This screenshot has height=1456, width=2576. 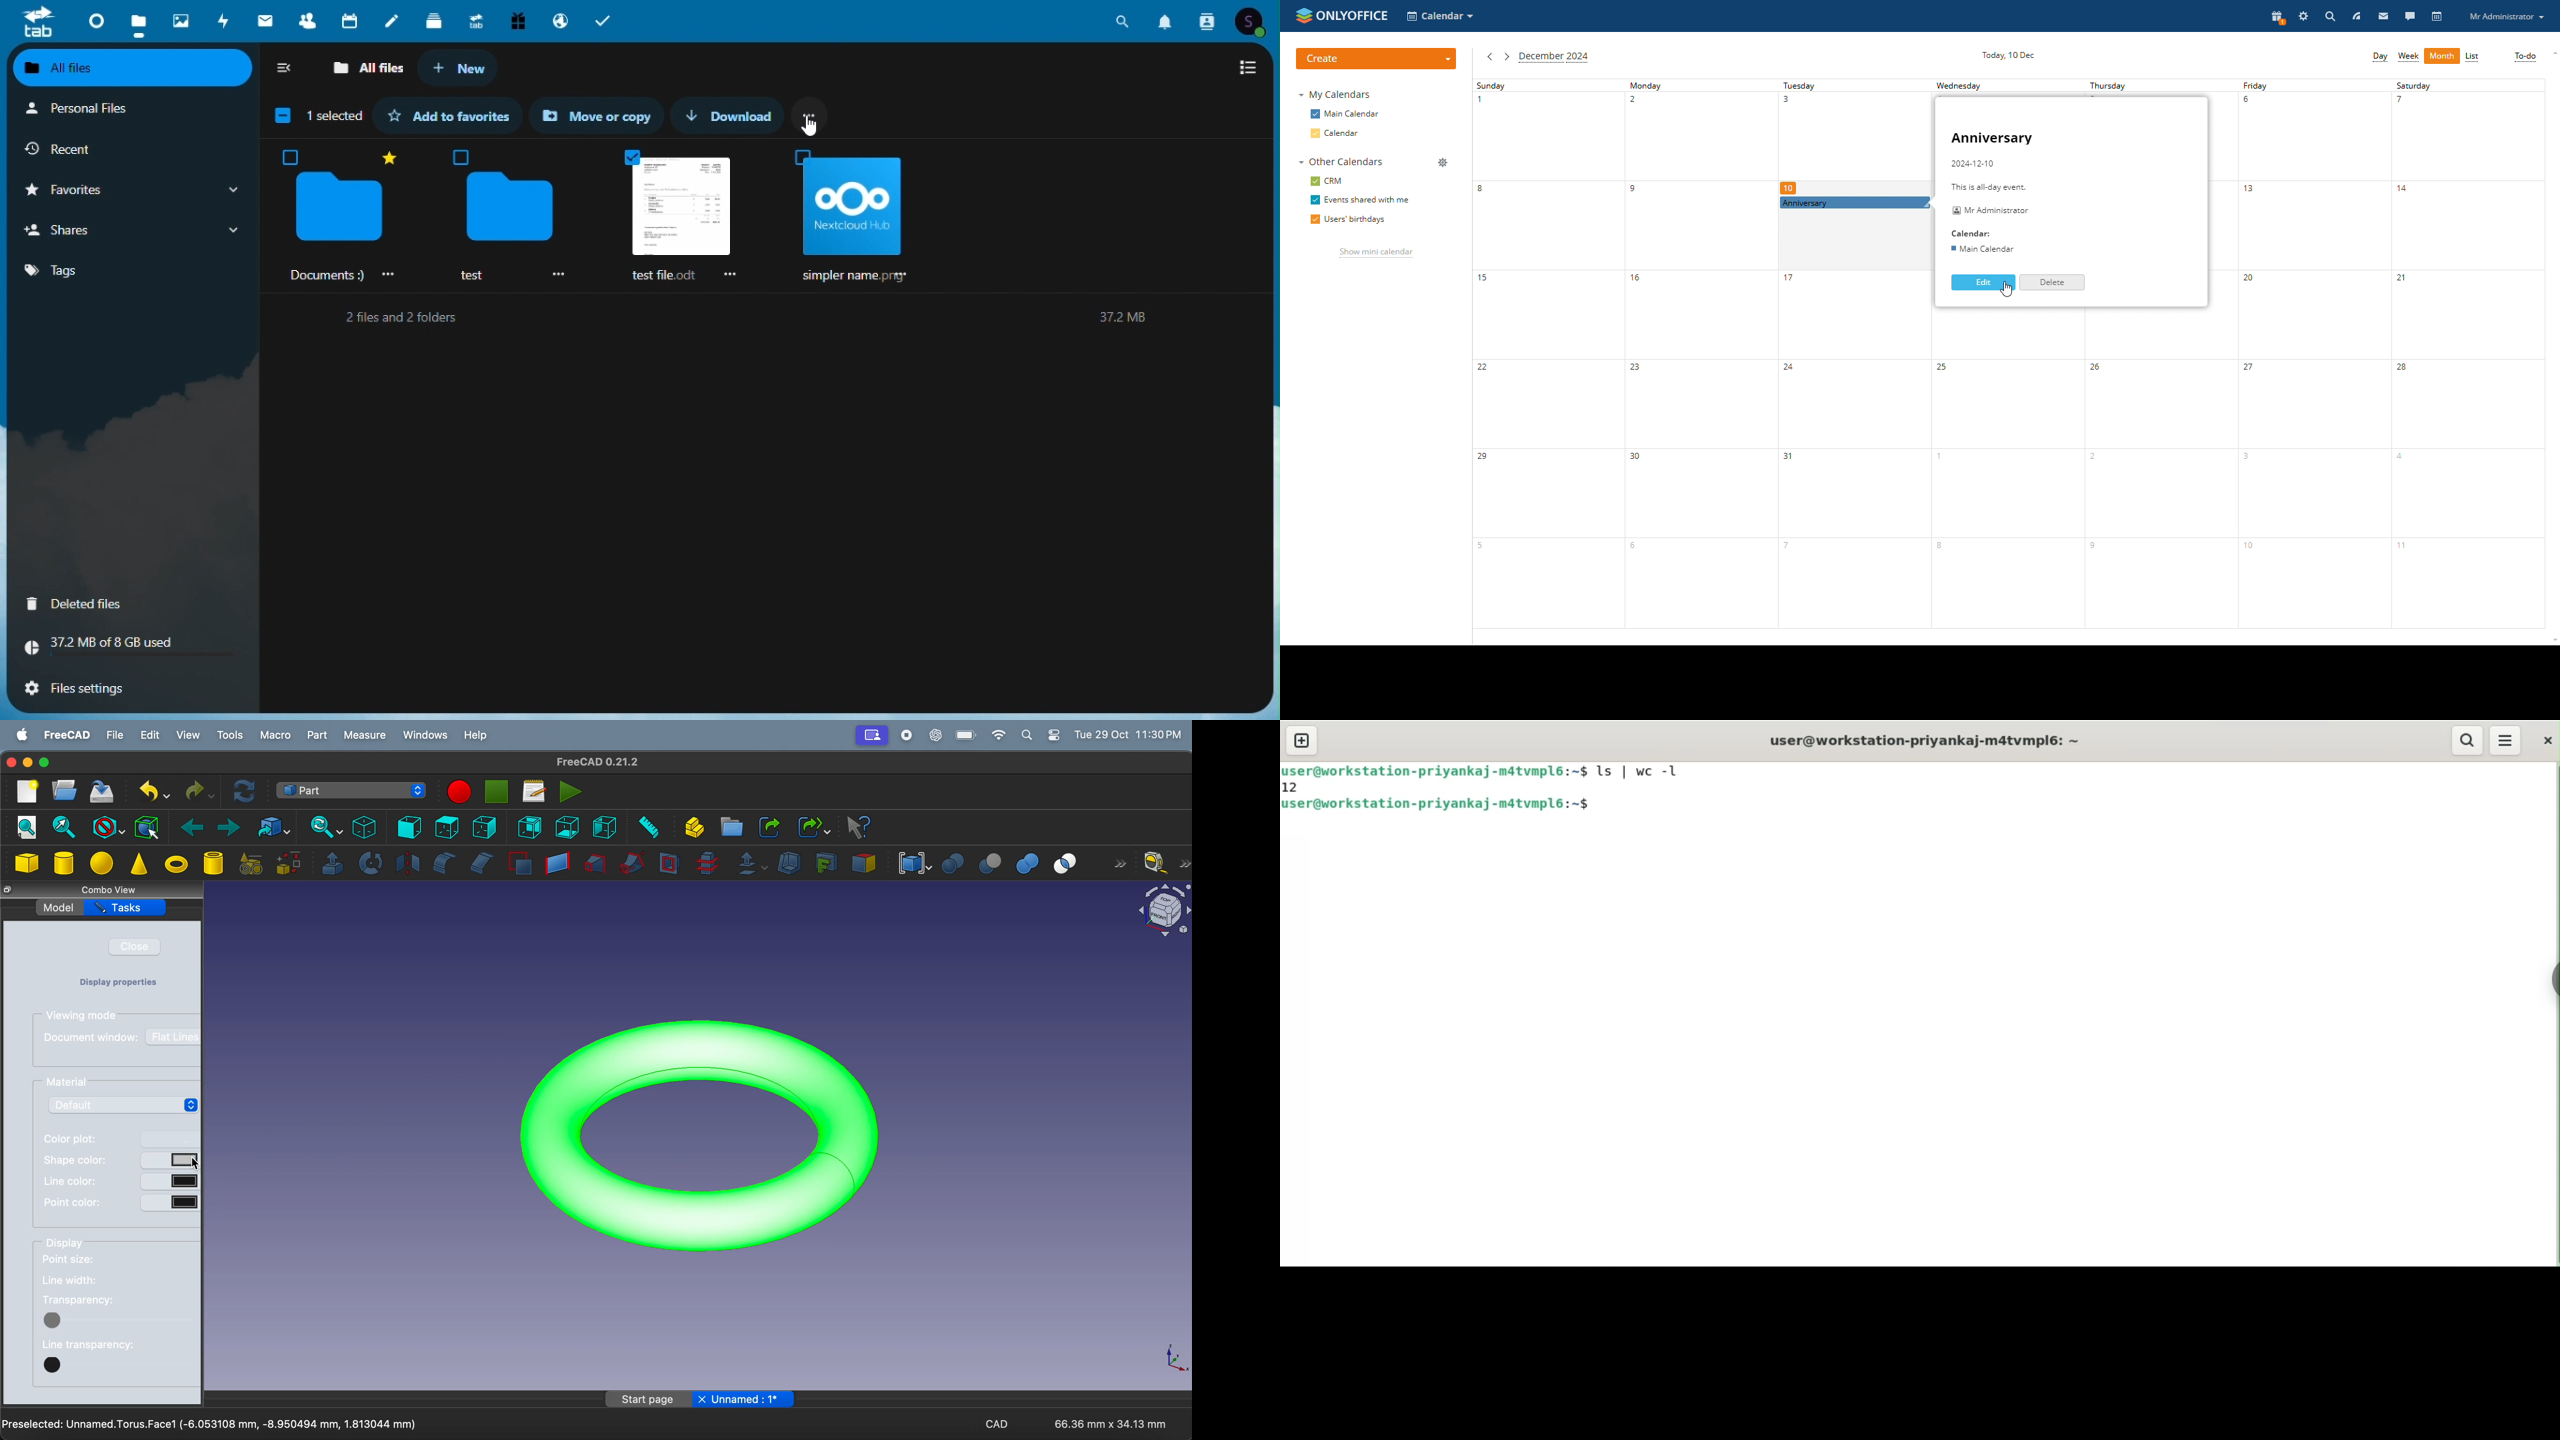 I want to click on create primitives, so click(x=252, y=864).